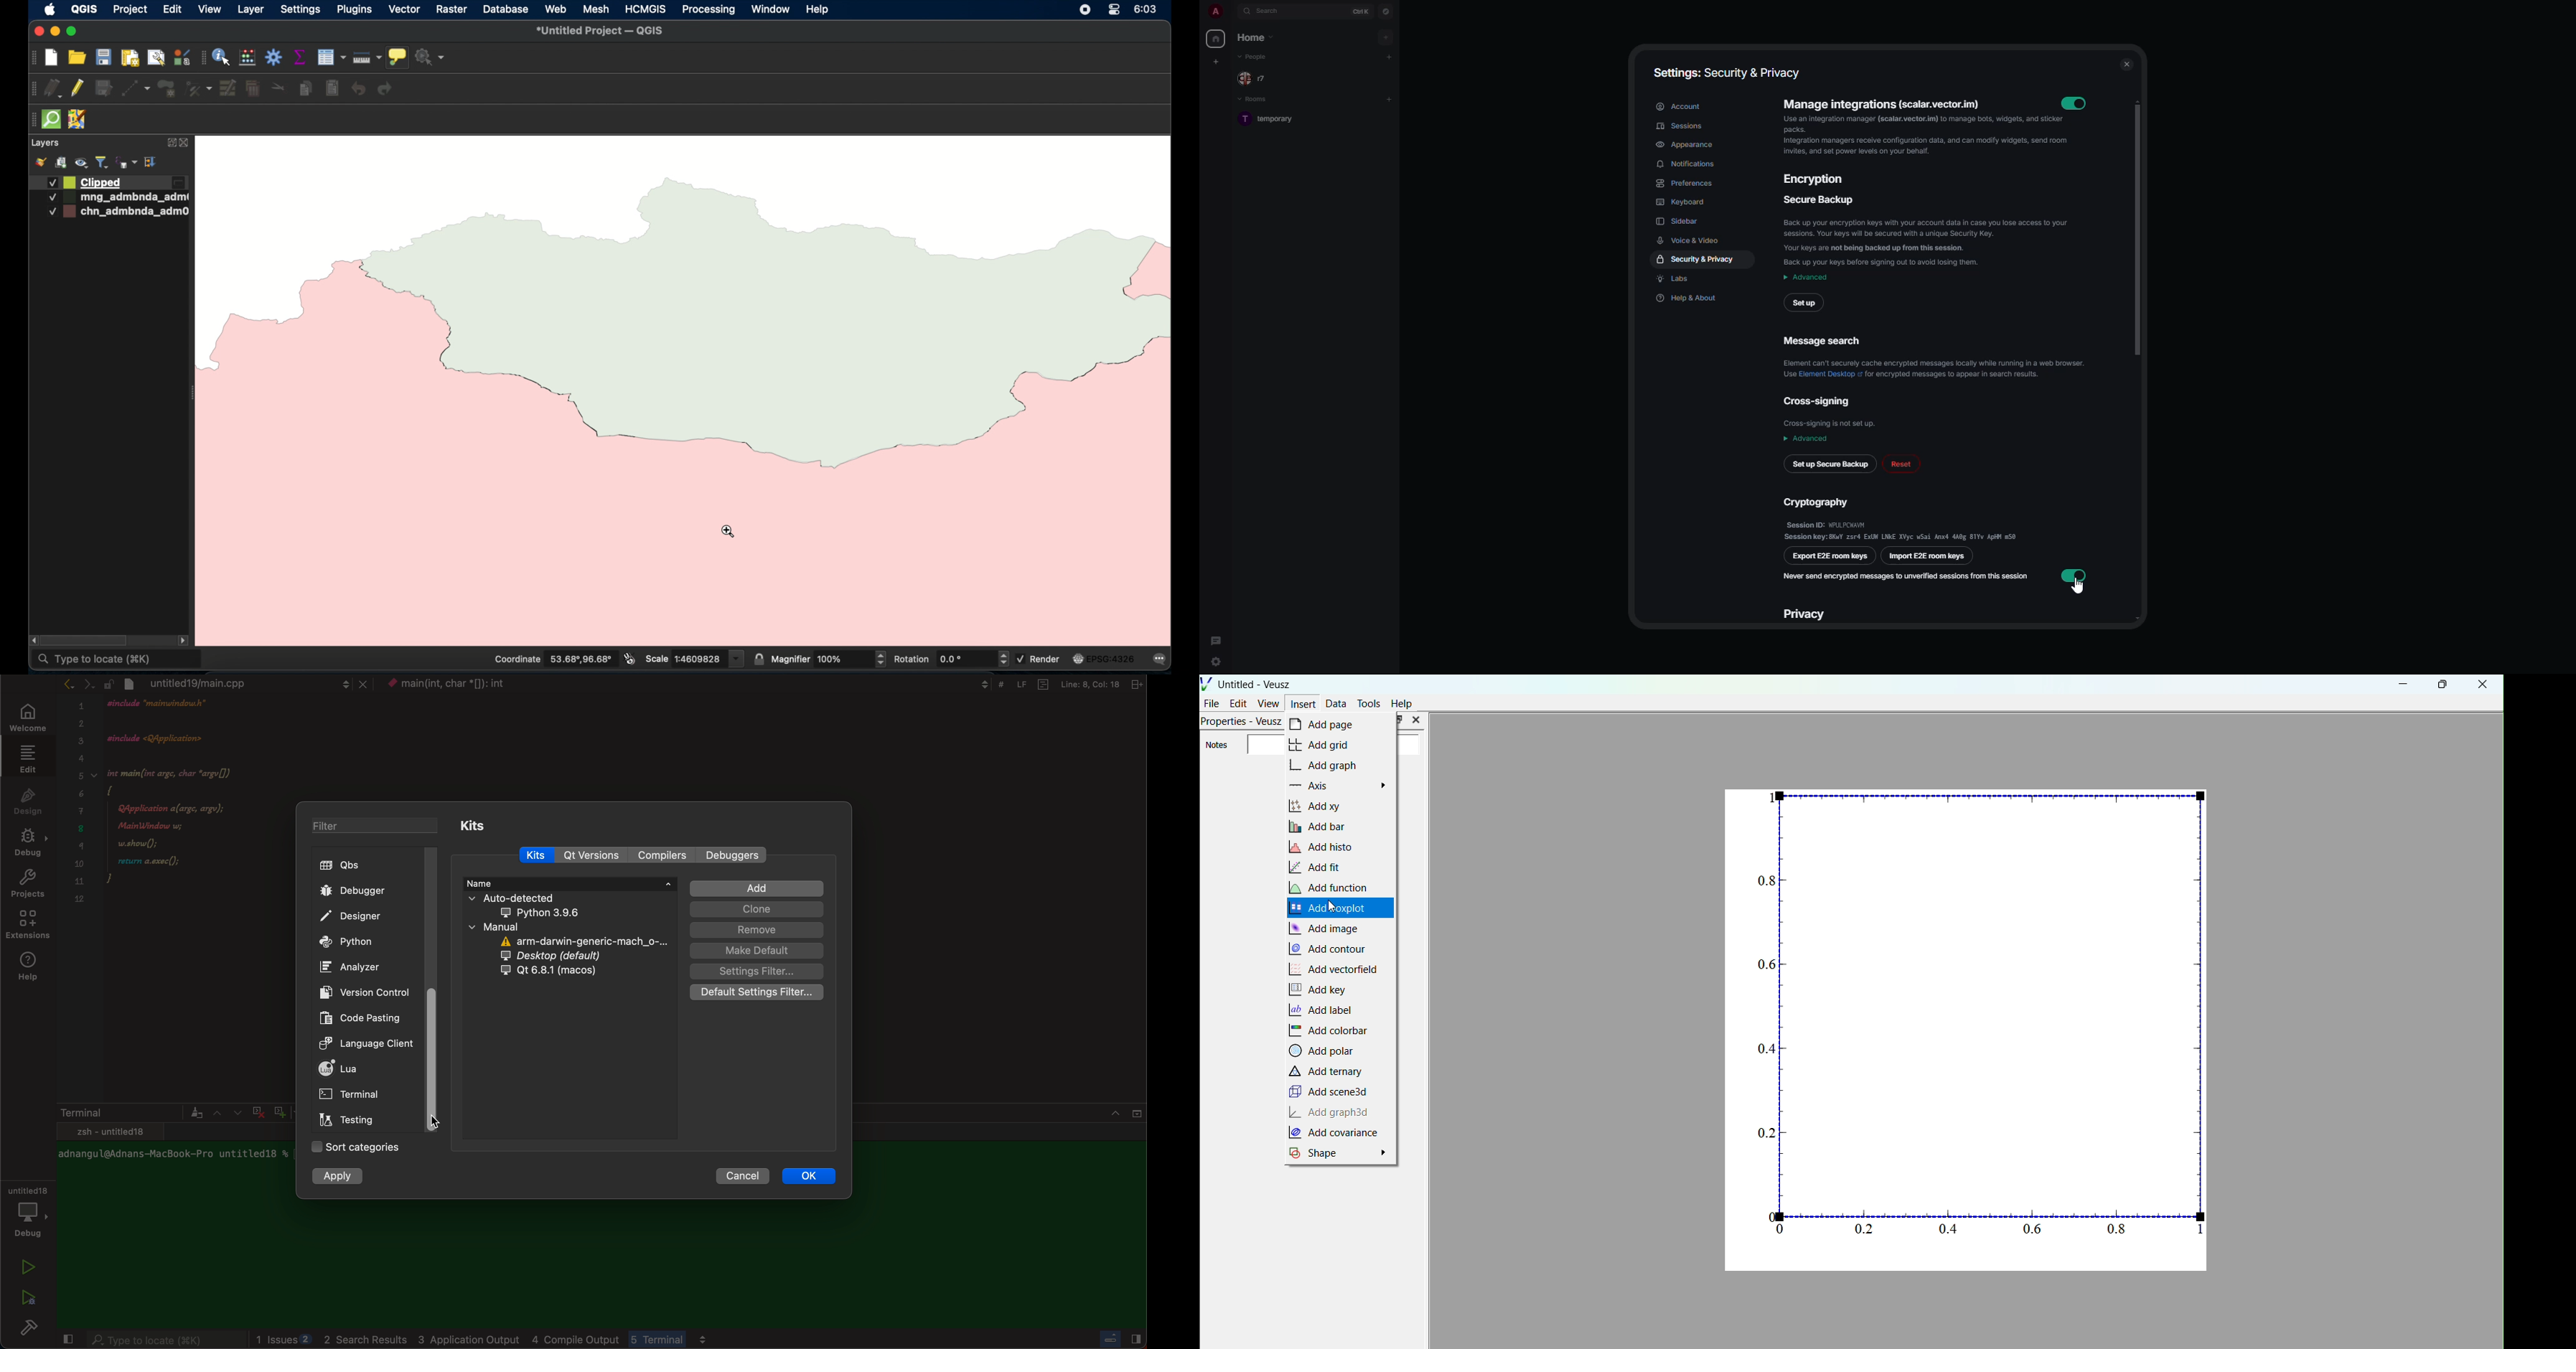  Describe the element at coordinates (1215, 40) in the screenshot. I see `home` at that location.